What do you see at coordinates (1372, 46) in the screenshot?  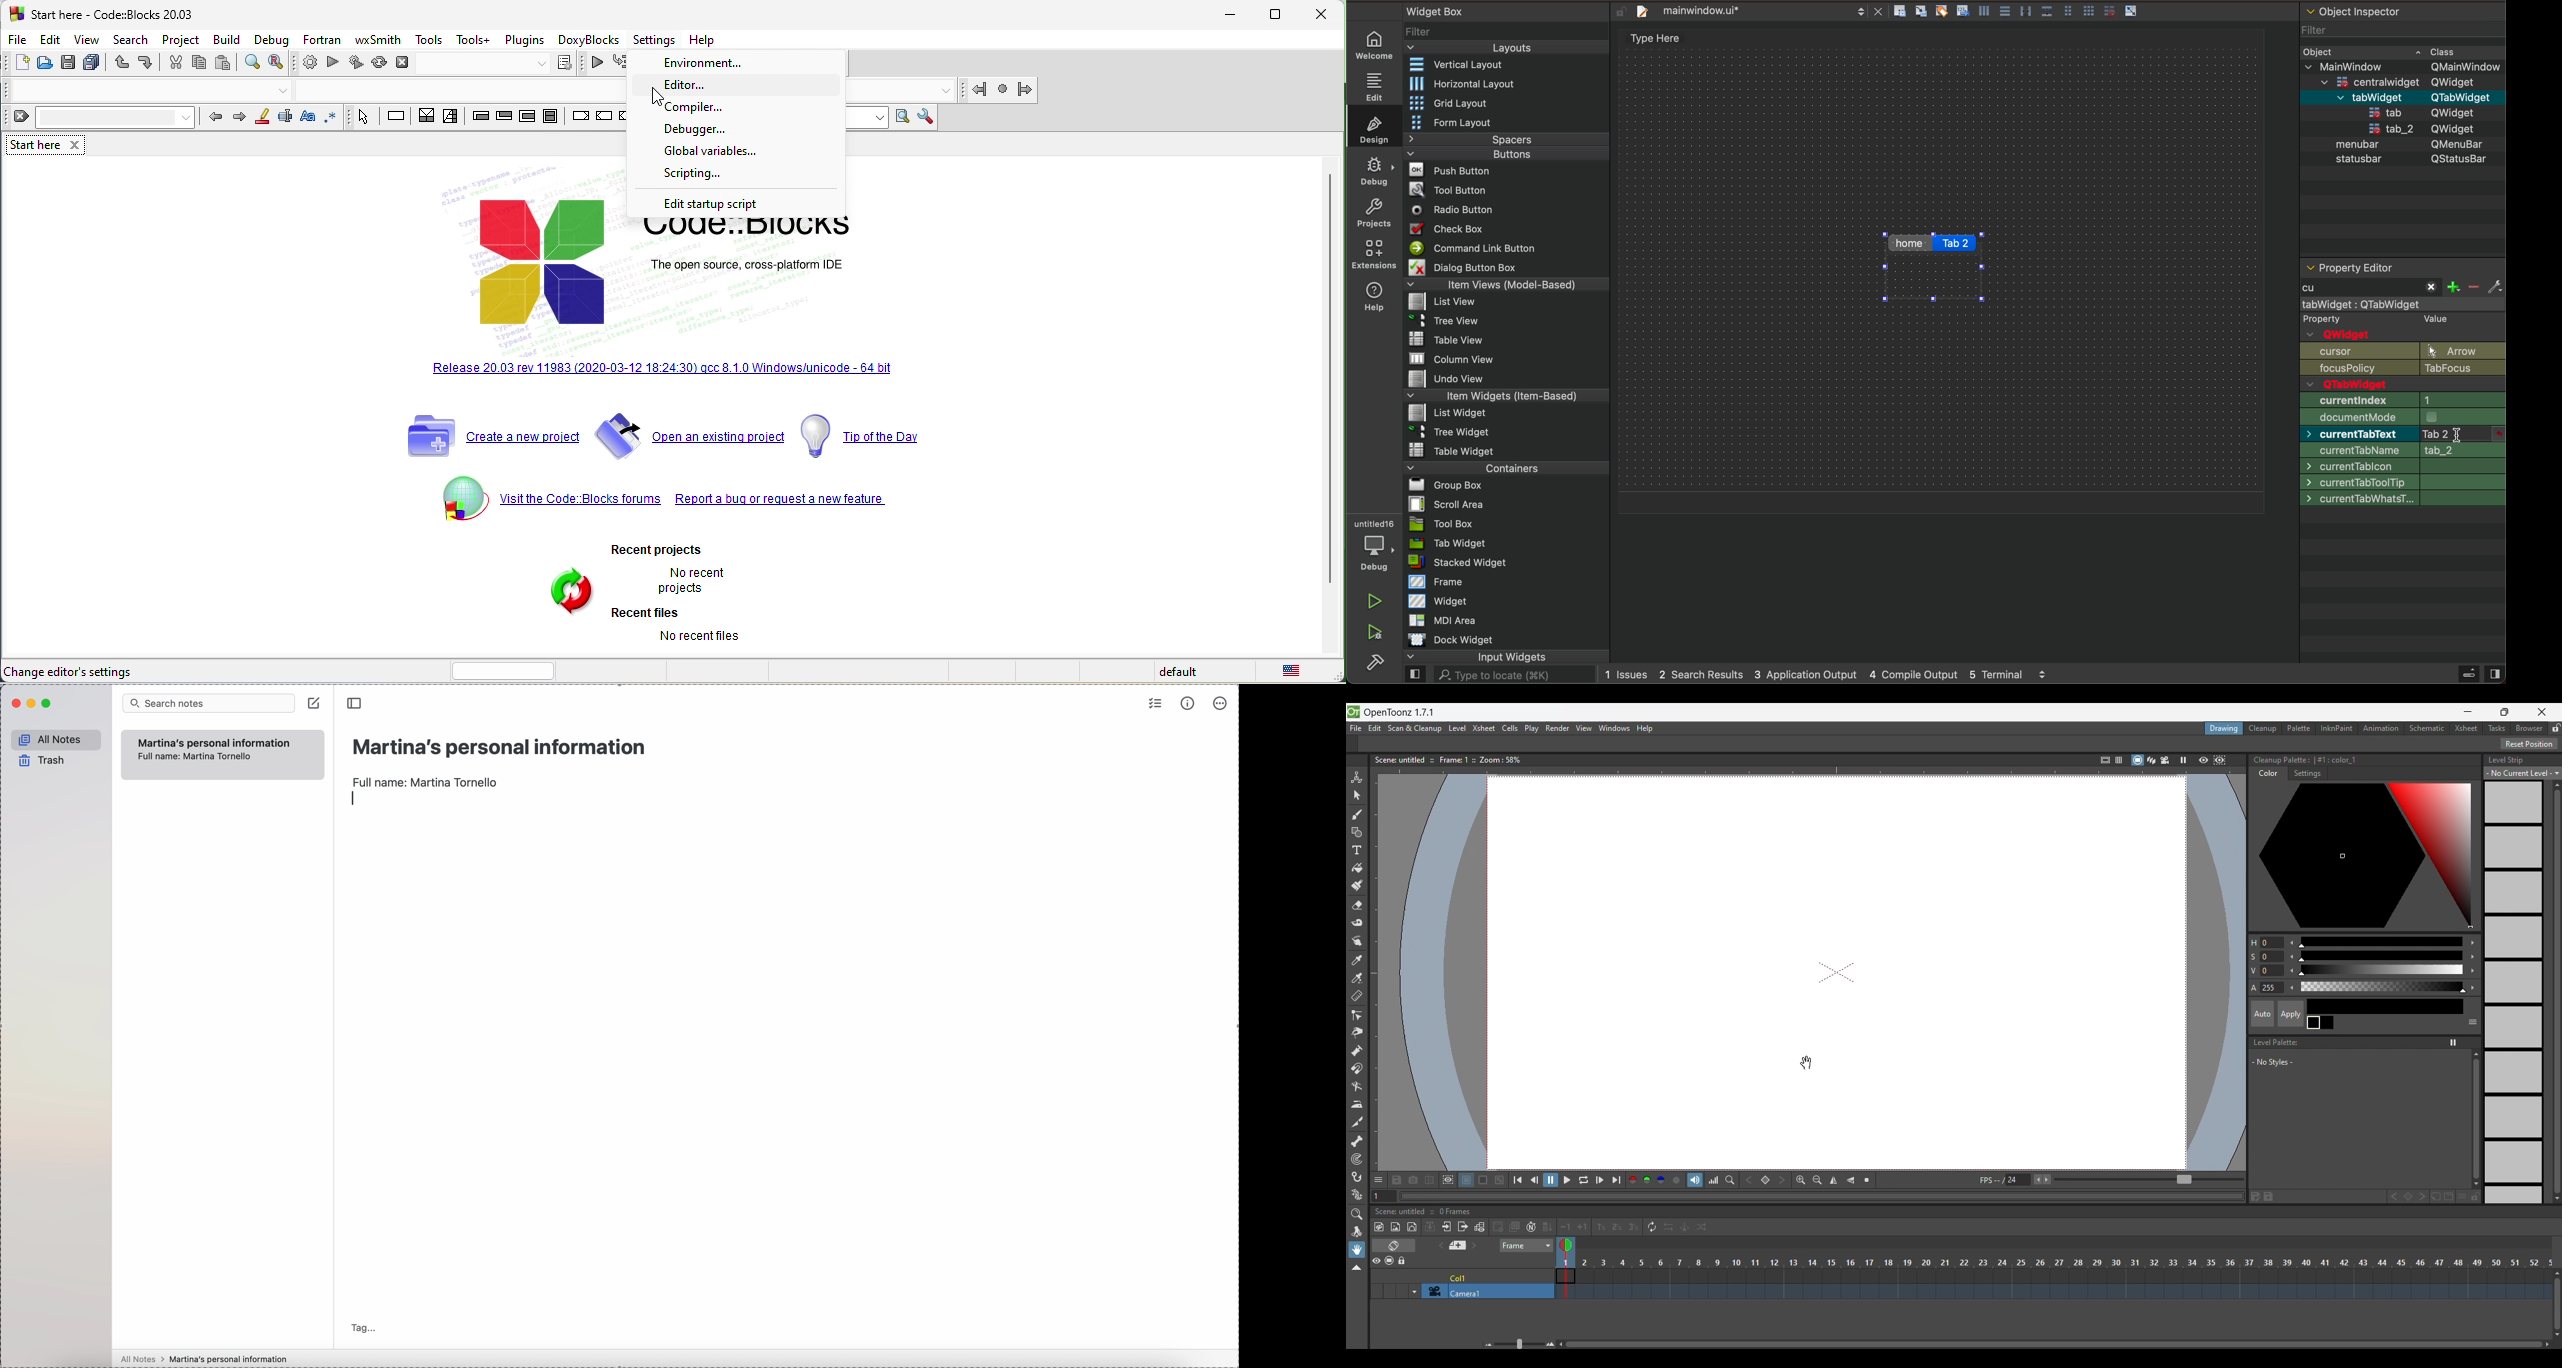 I see `welcome` at bounding box center [1372, 46].